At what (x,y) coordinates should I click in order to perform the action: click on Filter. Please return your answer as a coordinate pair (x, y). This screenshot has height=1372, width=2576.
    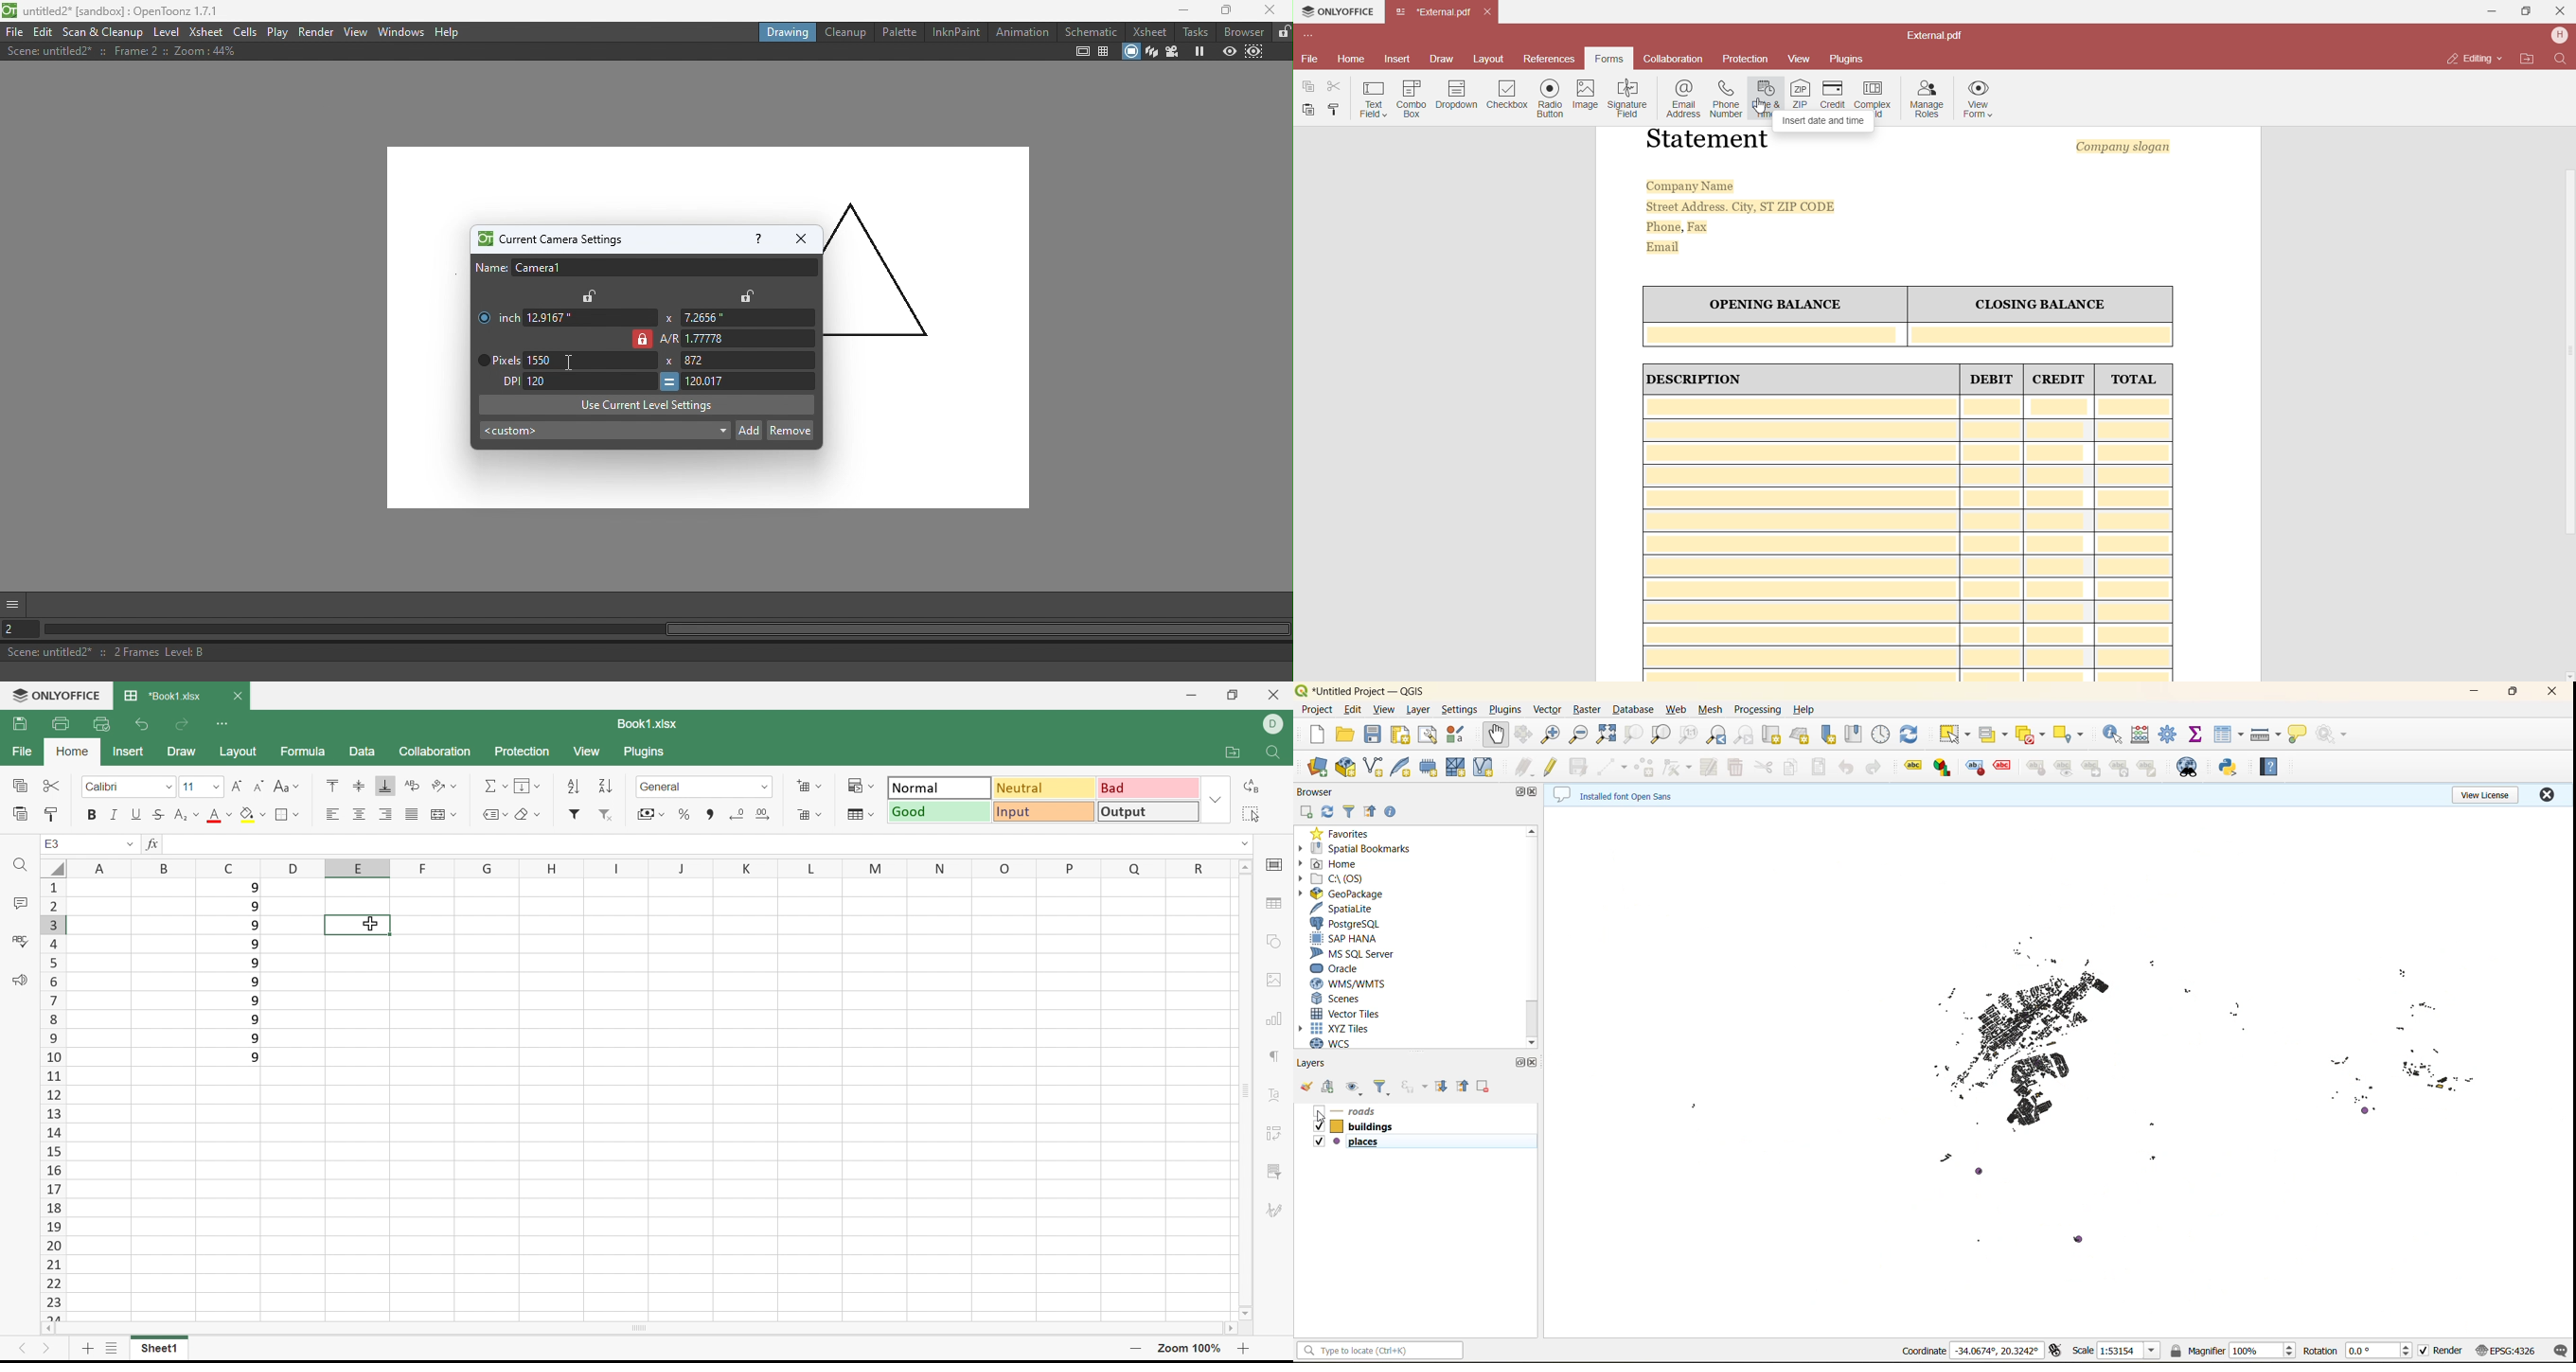
    Looking at the image, I should click on (573, 816).